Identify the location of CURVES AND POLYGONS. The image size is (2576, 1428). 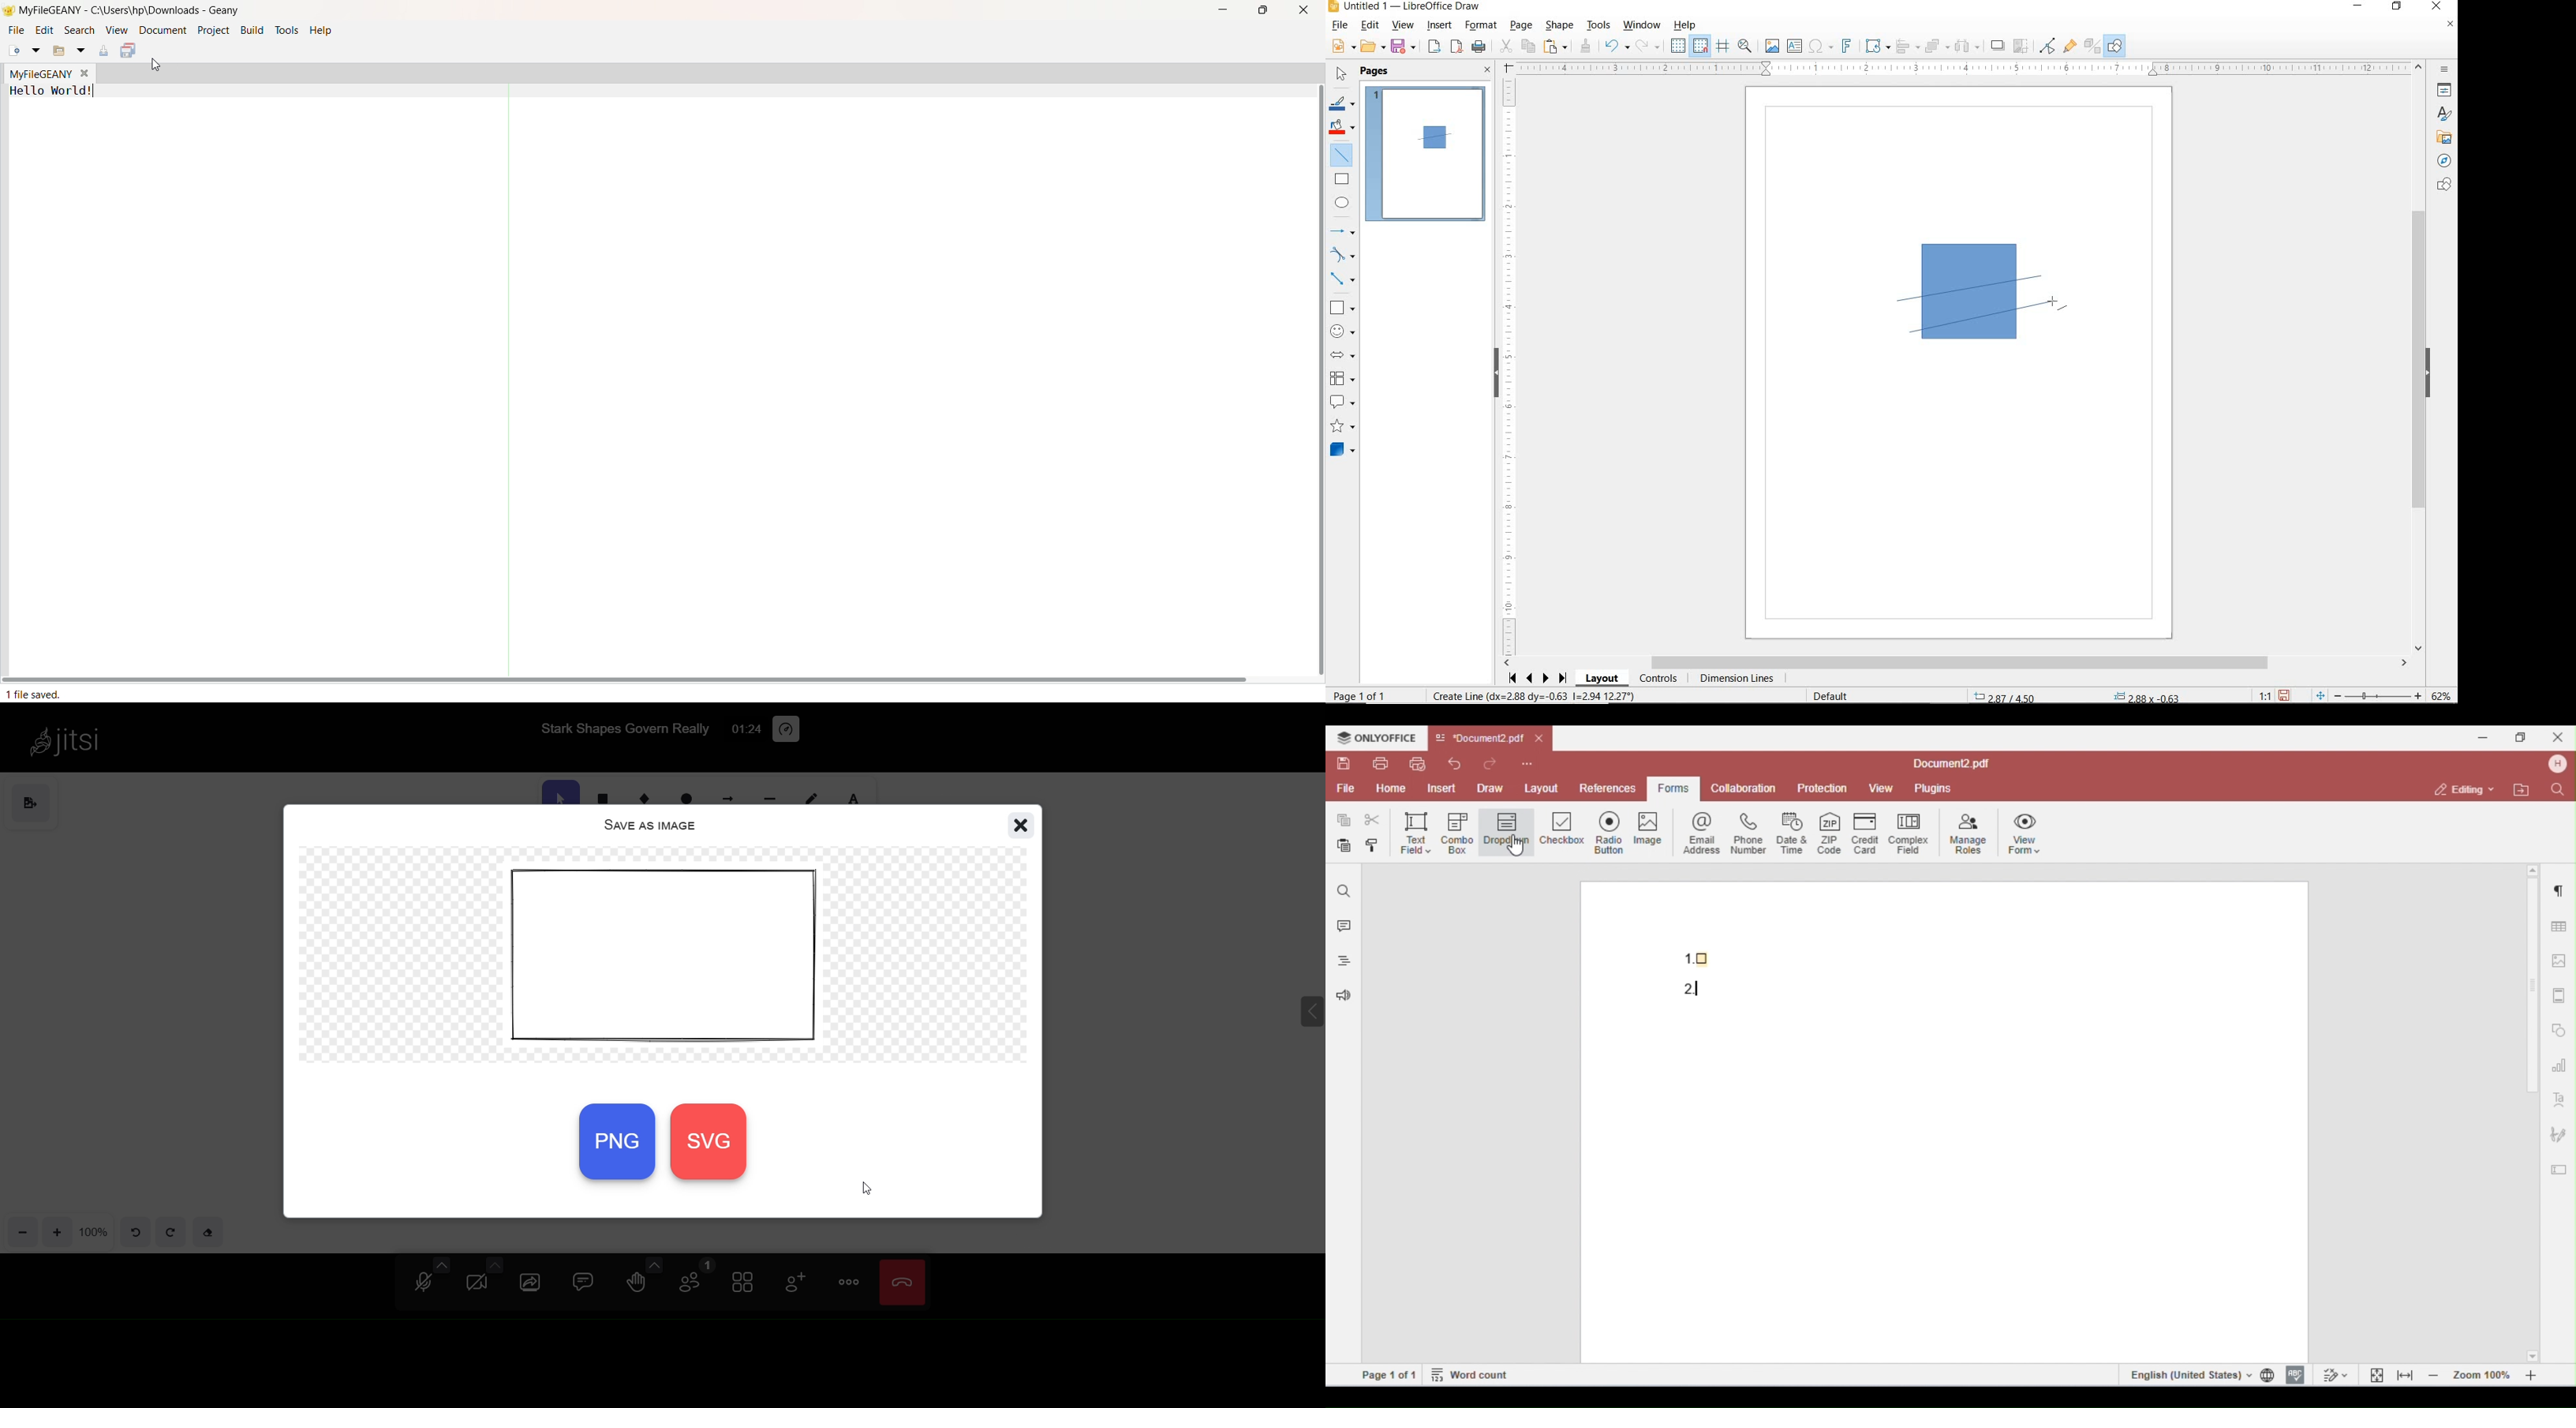
(1343, 254).